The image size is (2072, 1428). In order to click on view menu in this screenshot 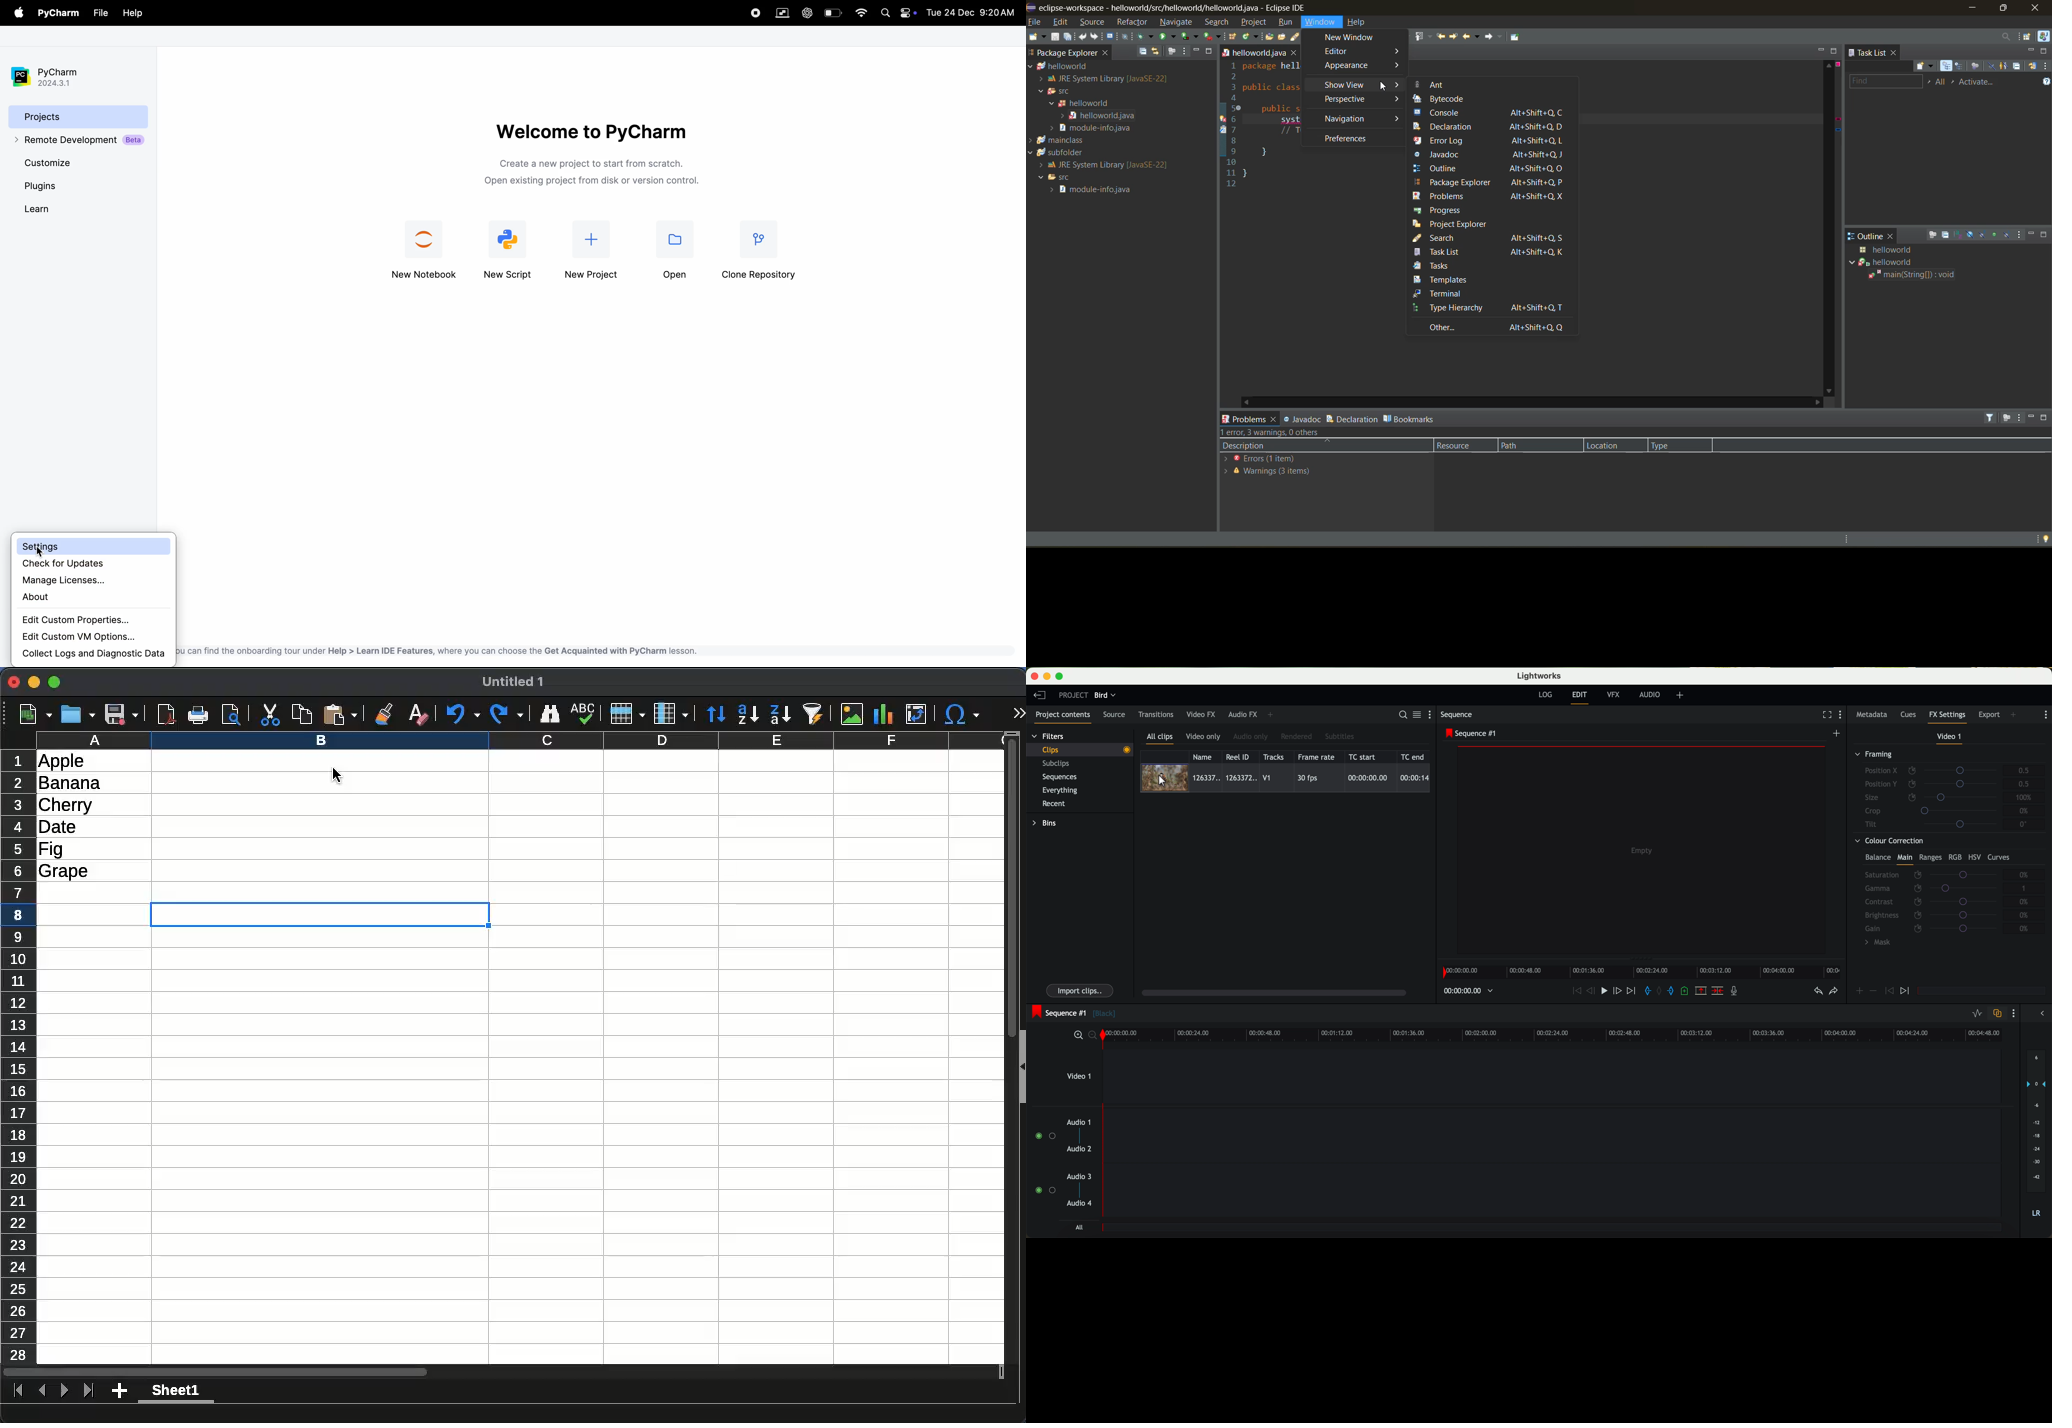, I will do `click(2020, 235)`.